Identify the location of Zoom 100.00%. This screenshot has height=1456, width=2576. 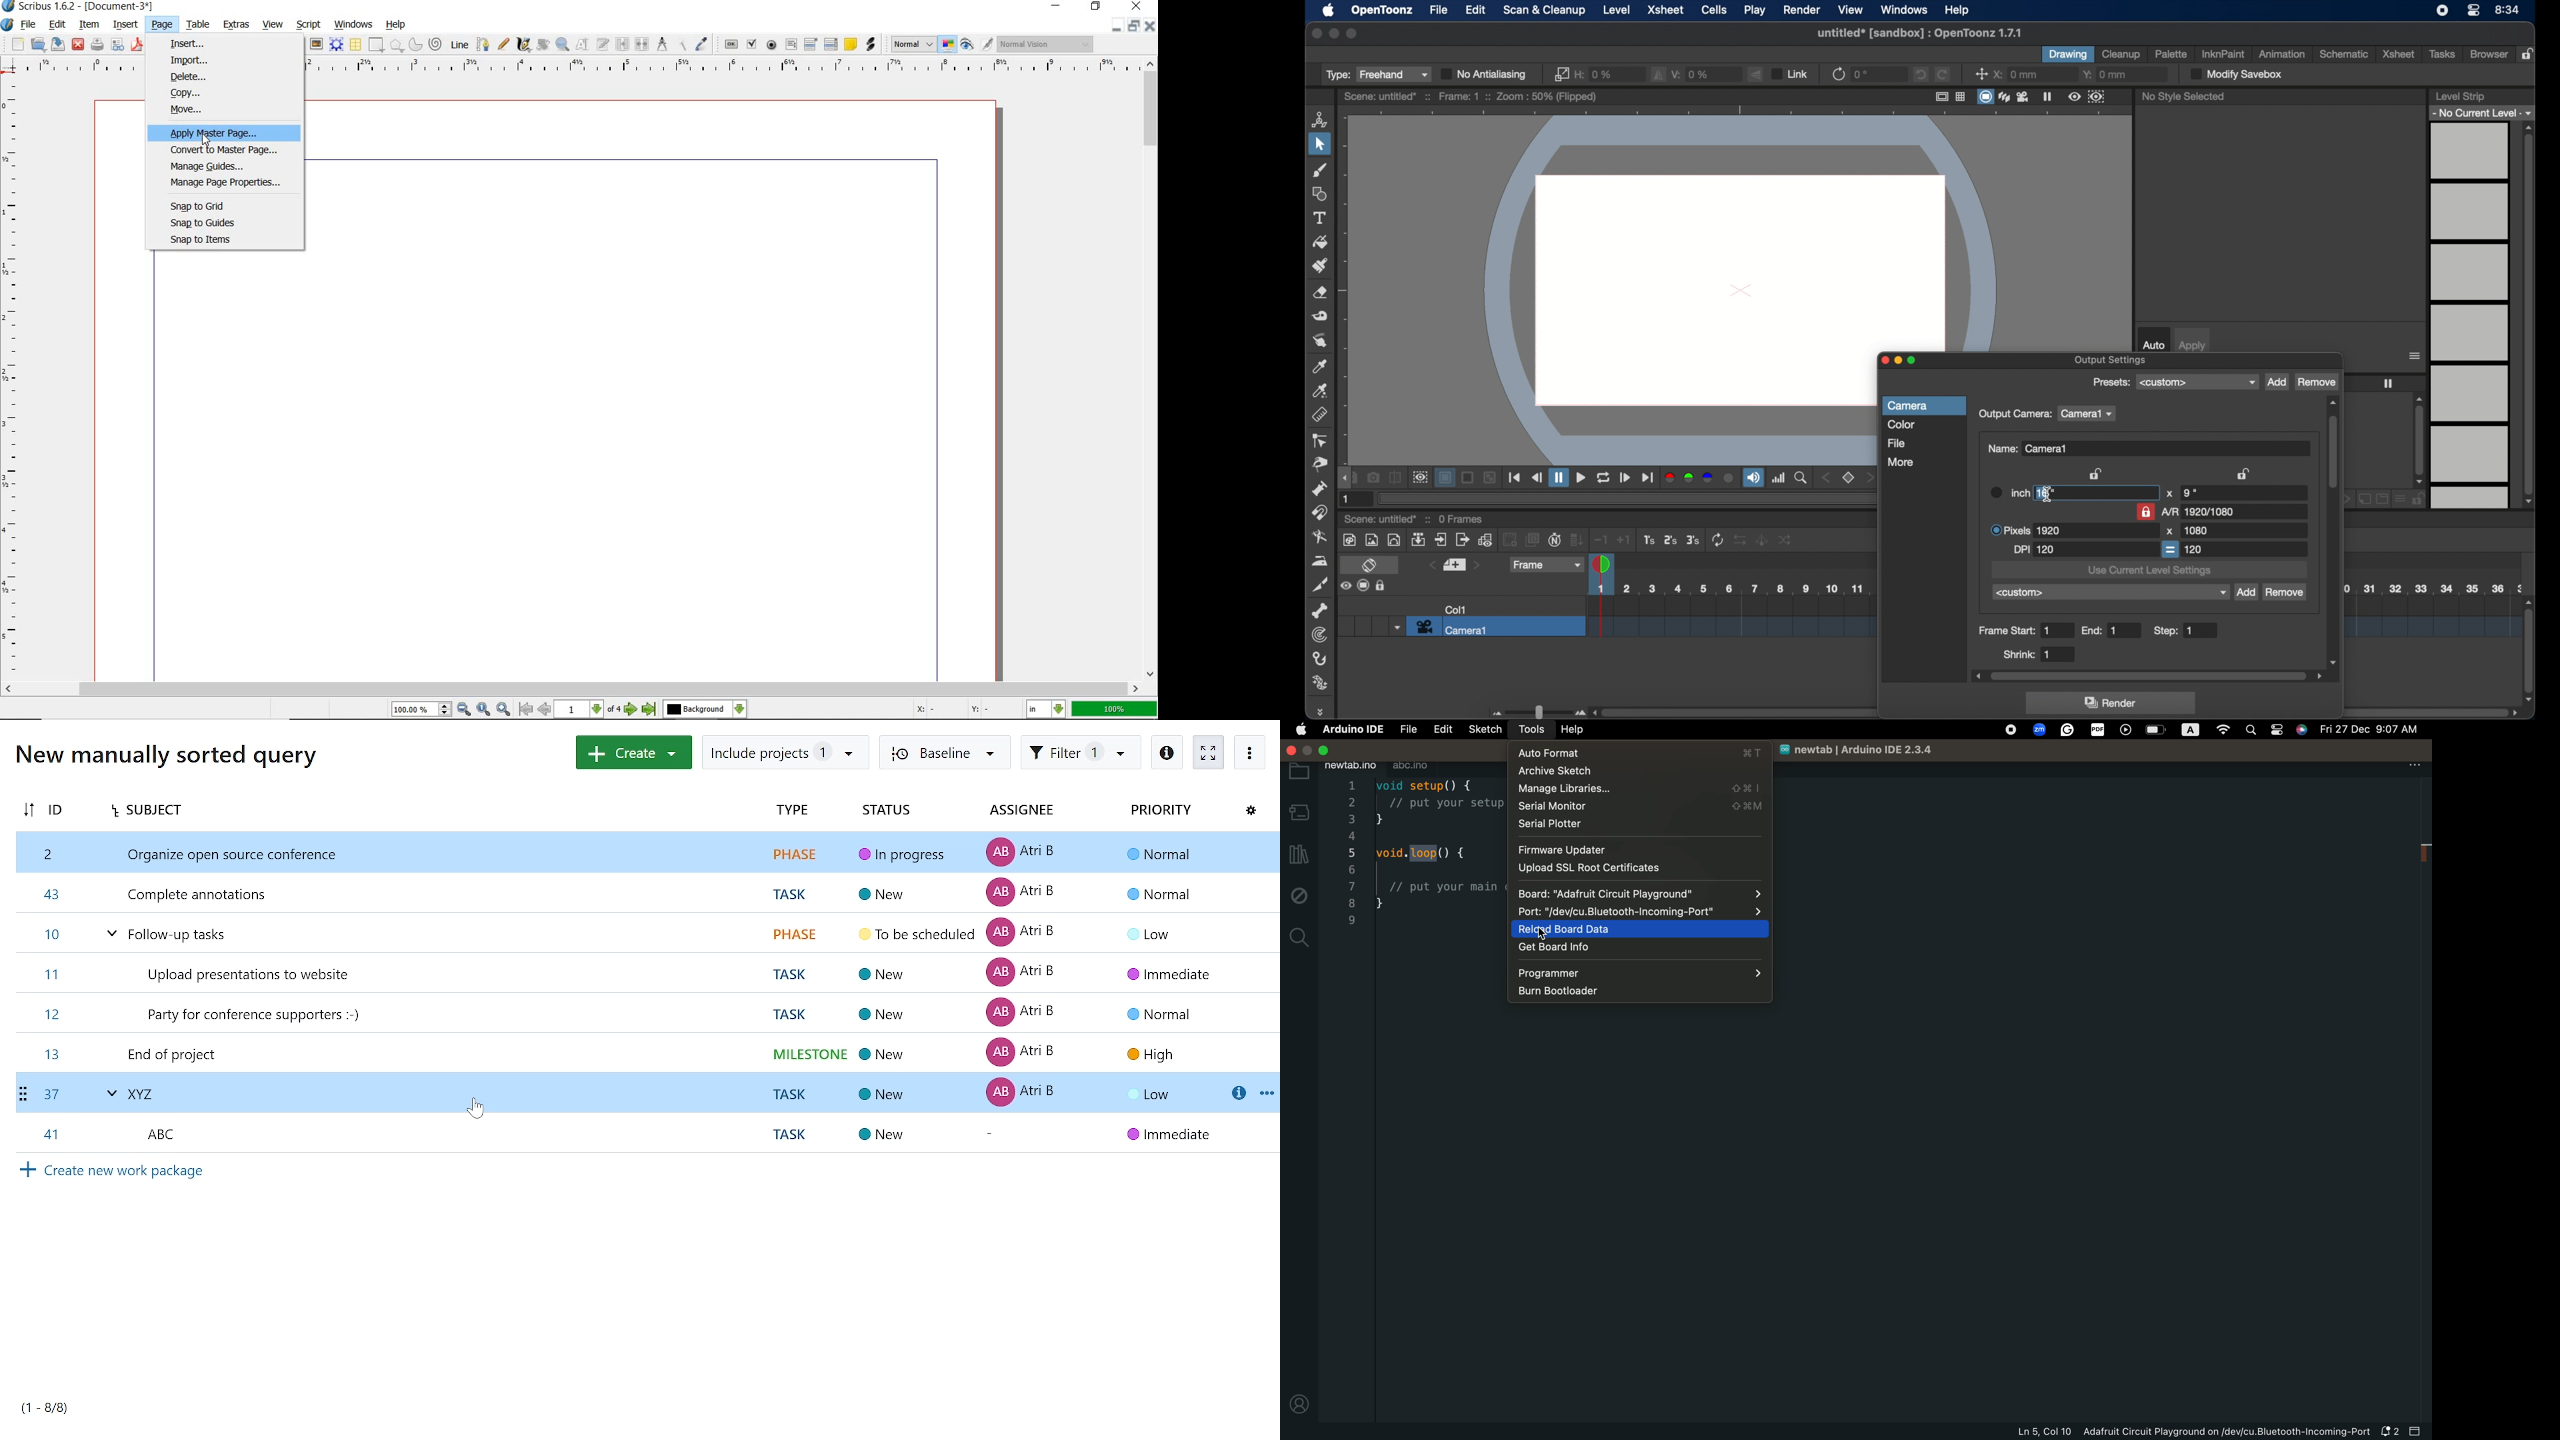
(421, 709).